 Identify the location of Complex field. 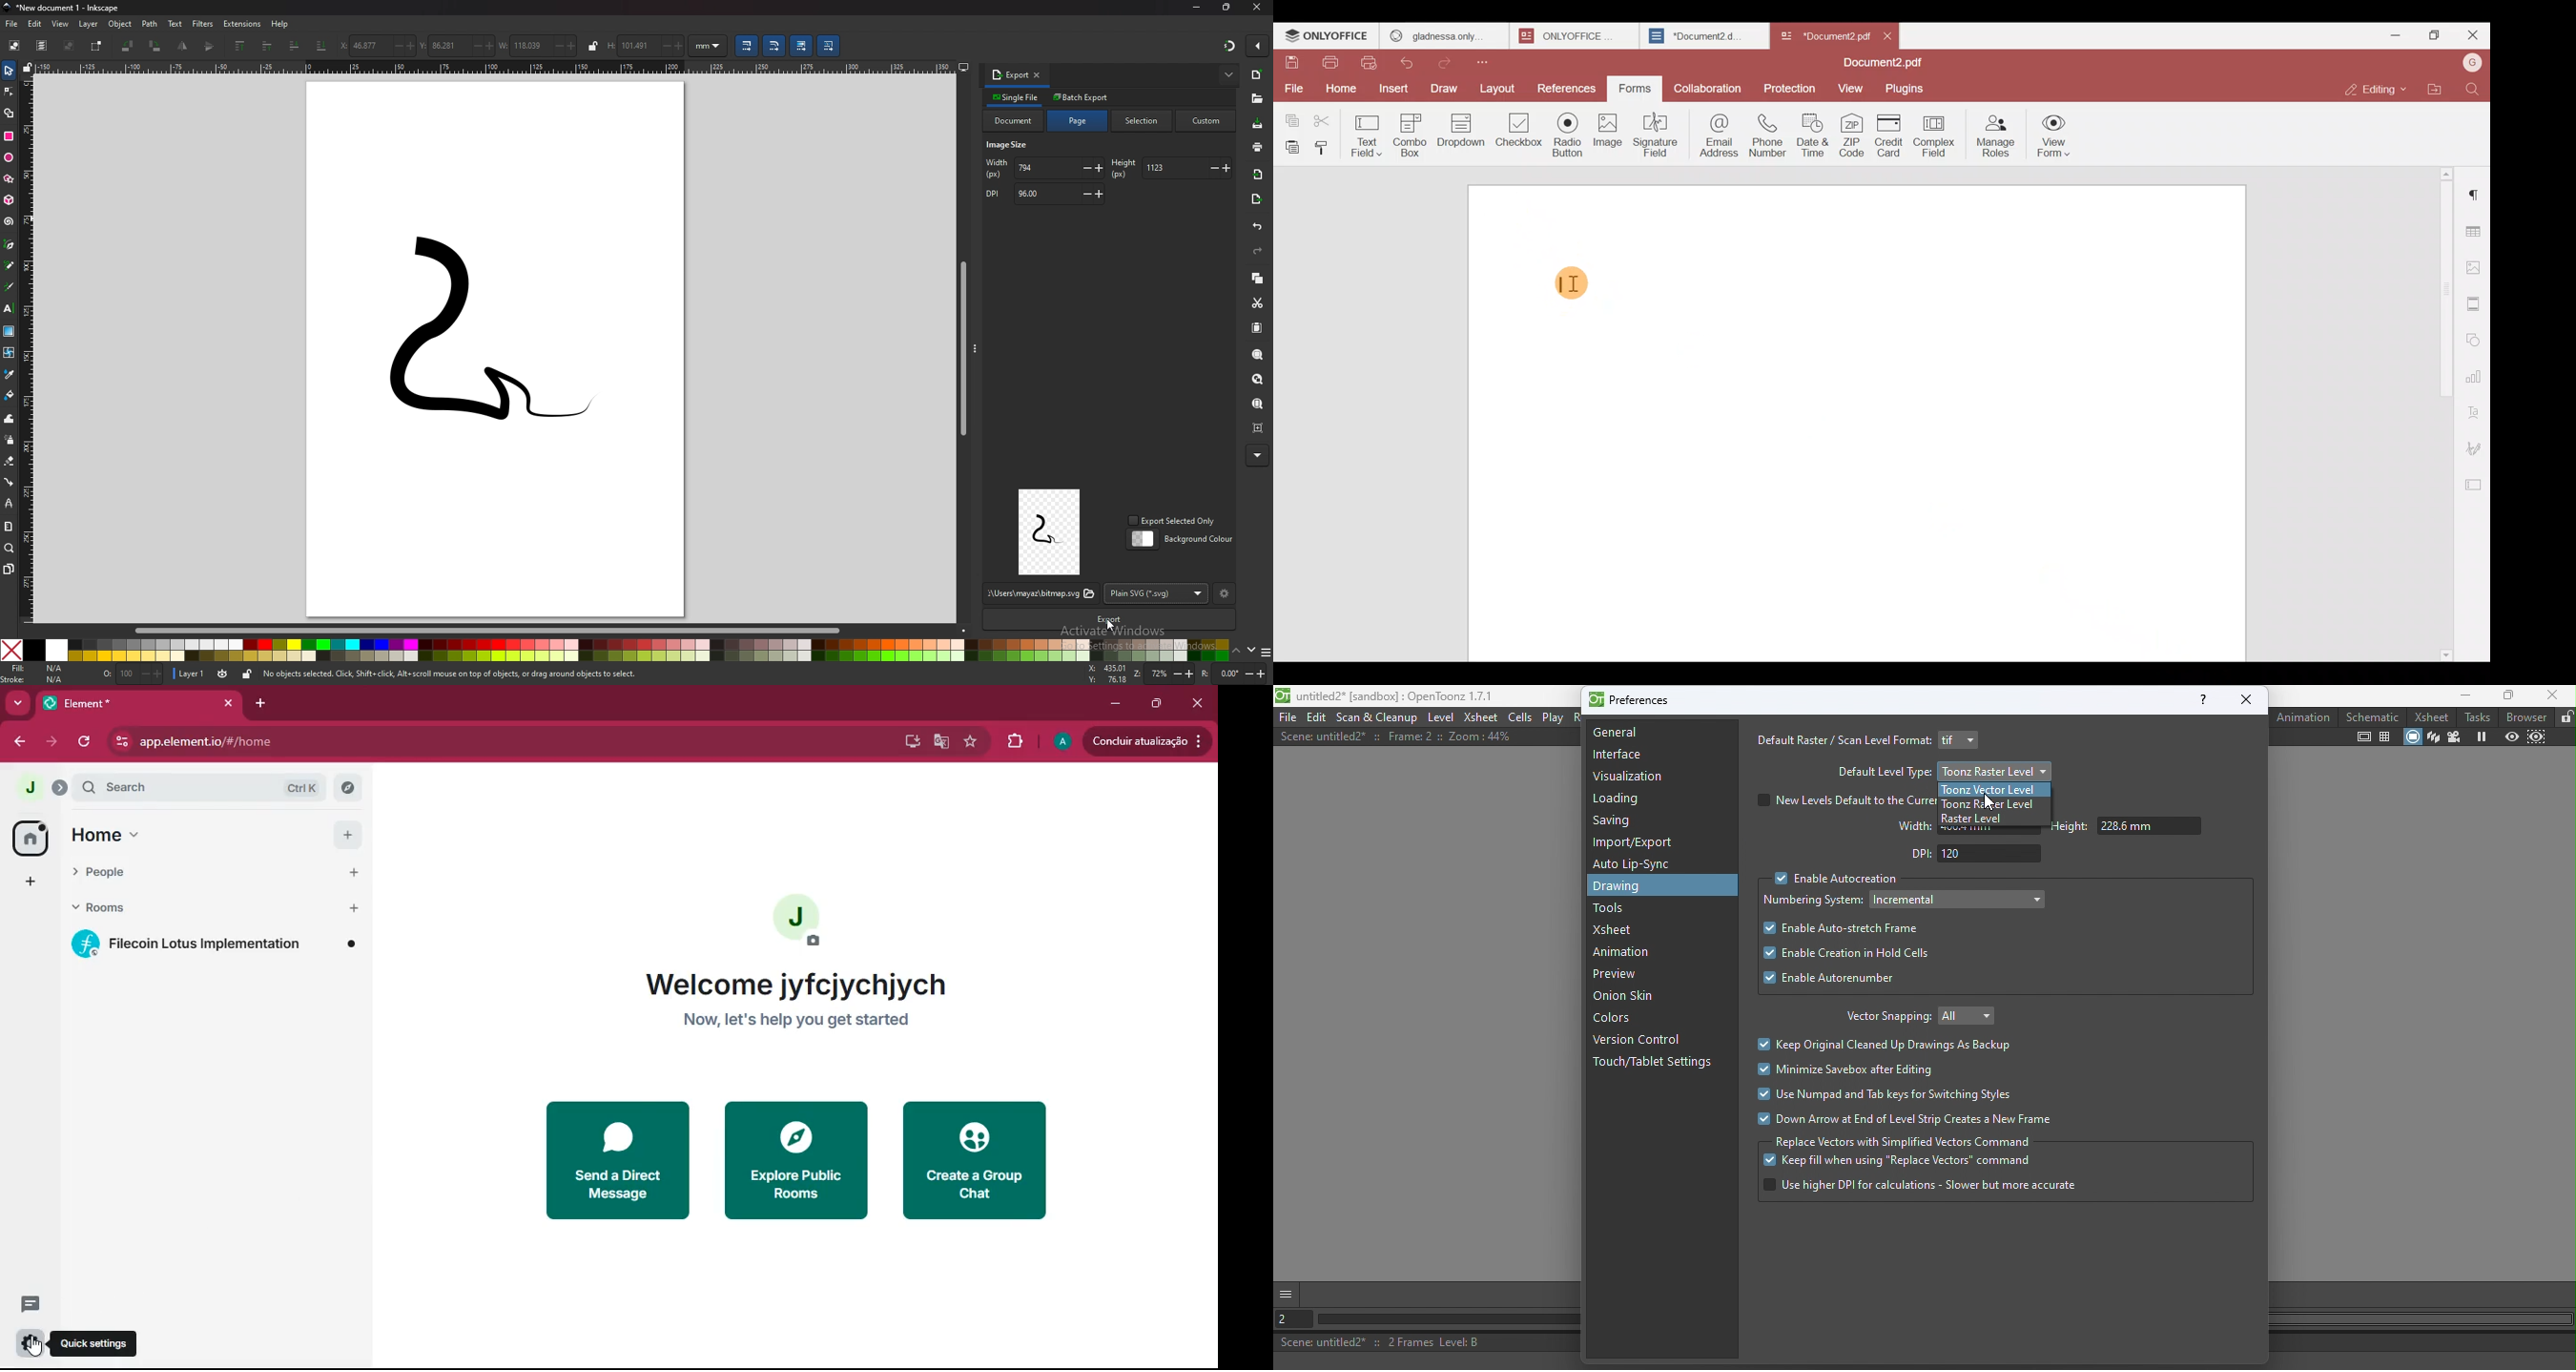
(1939, 134).